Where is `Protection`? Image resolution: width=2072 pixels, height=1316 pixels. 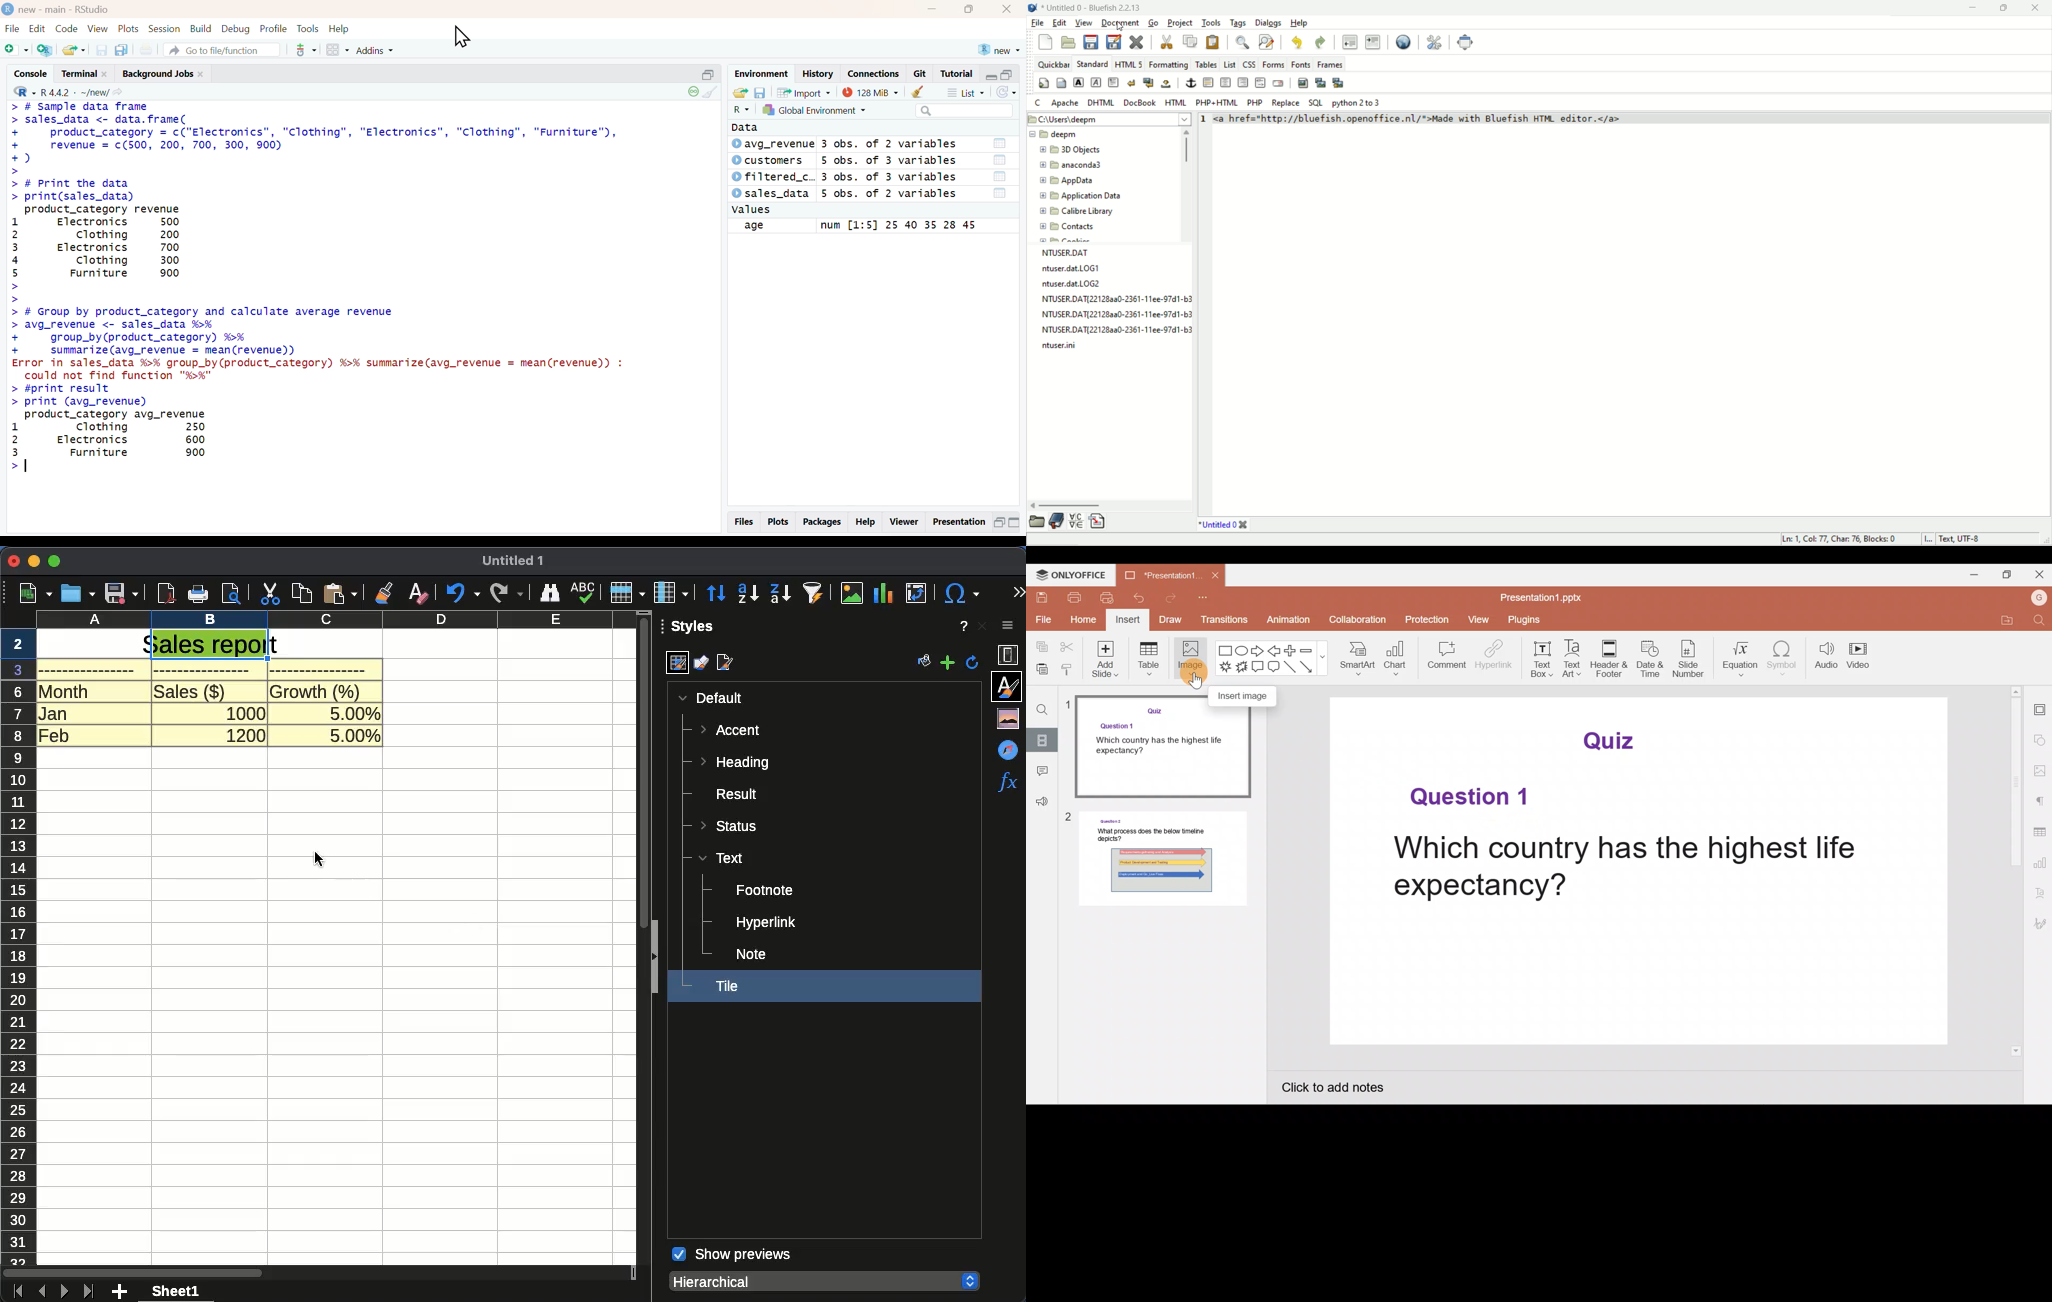
Protection is located at coordinates (1427, 619).